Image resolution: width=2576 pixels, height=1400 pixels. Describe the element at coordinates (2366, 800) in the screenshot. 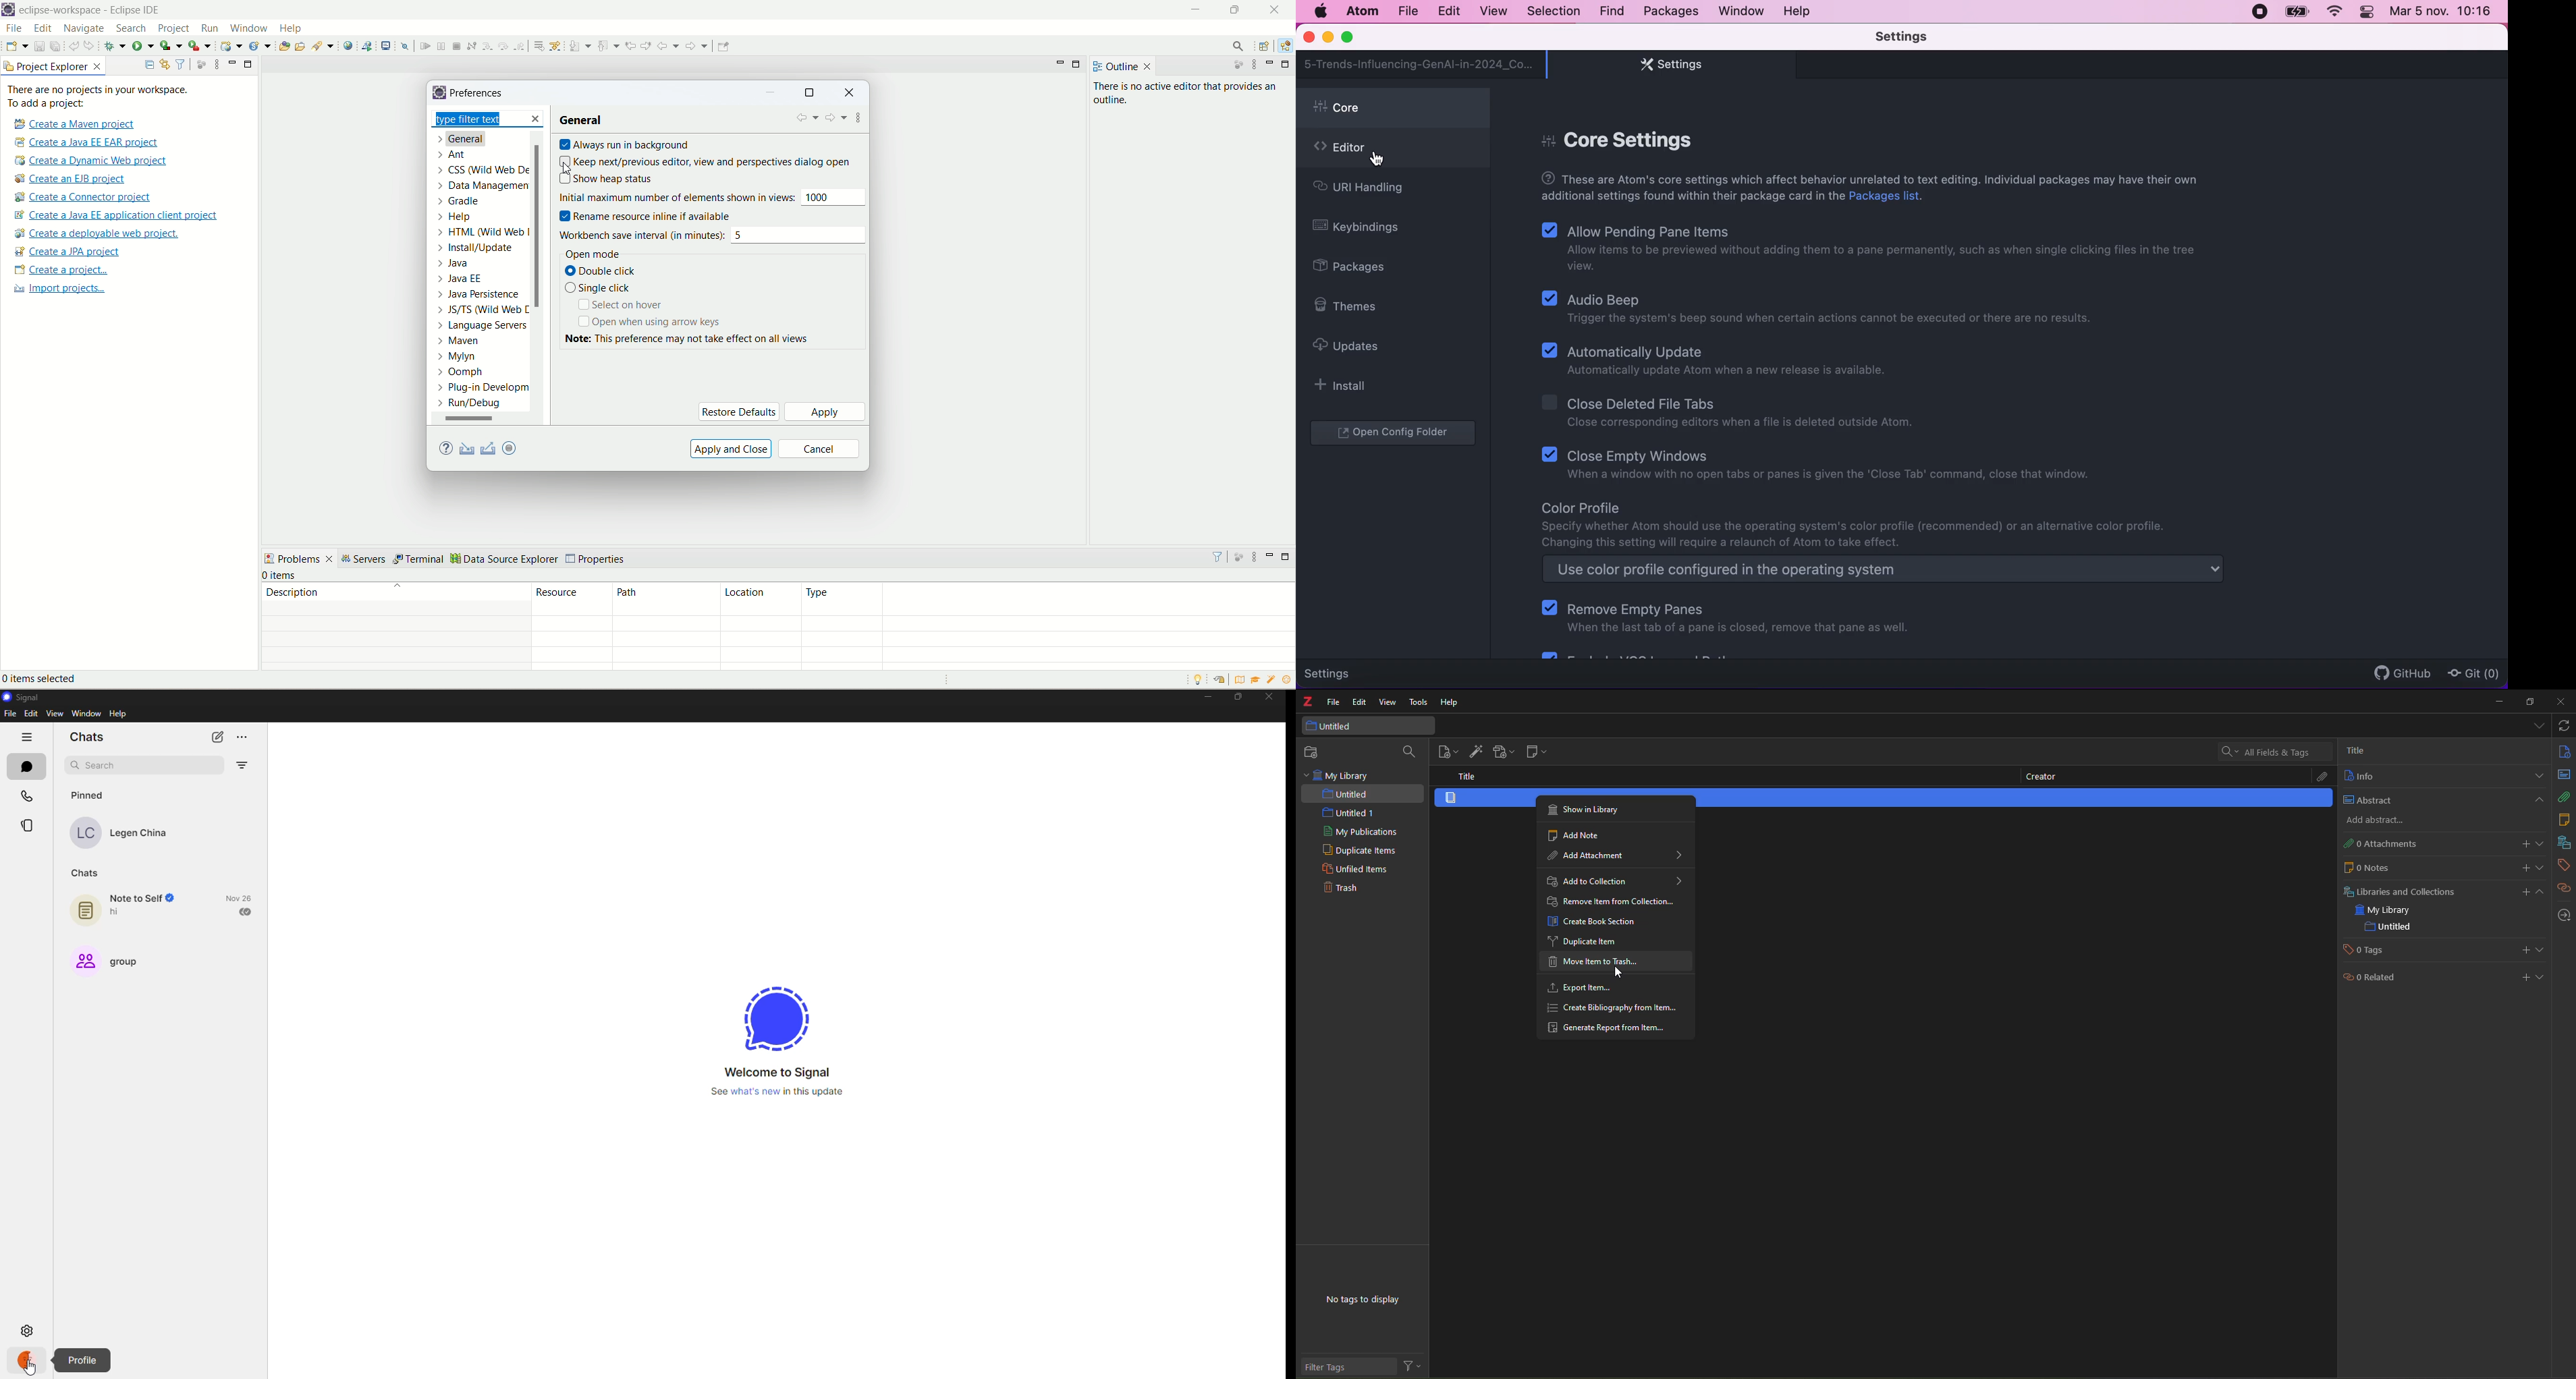

I see `abstract` at that location.